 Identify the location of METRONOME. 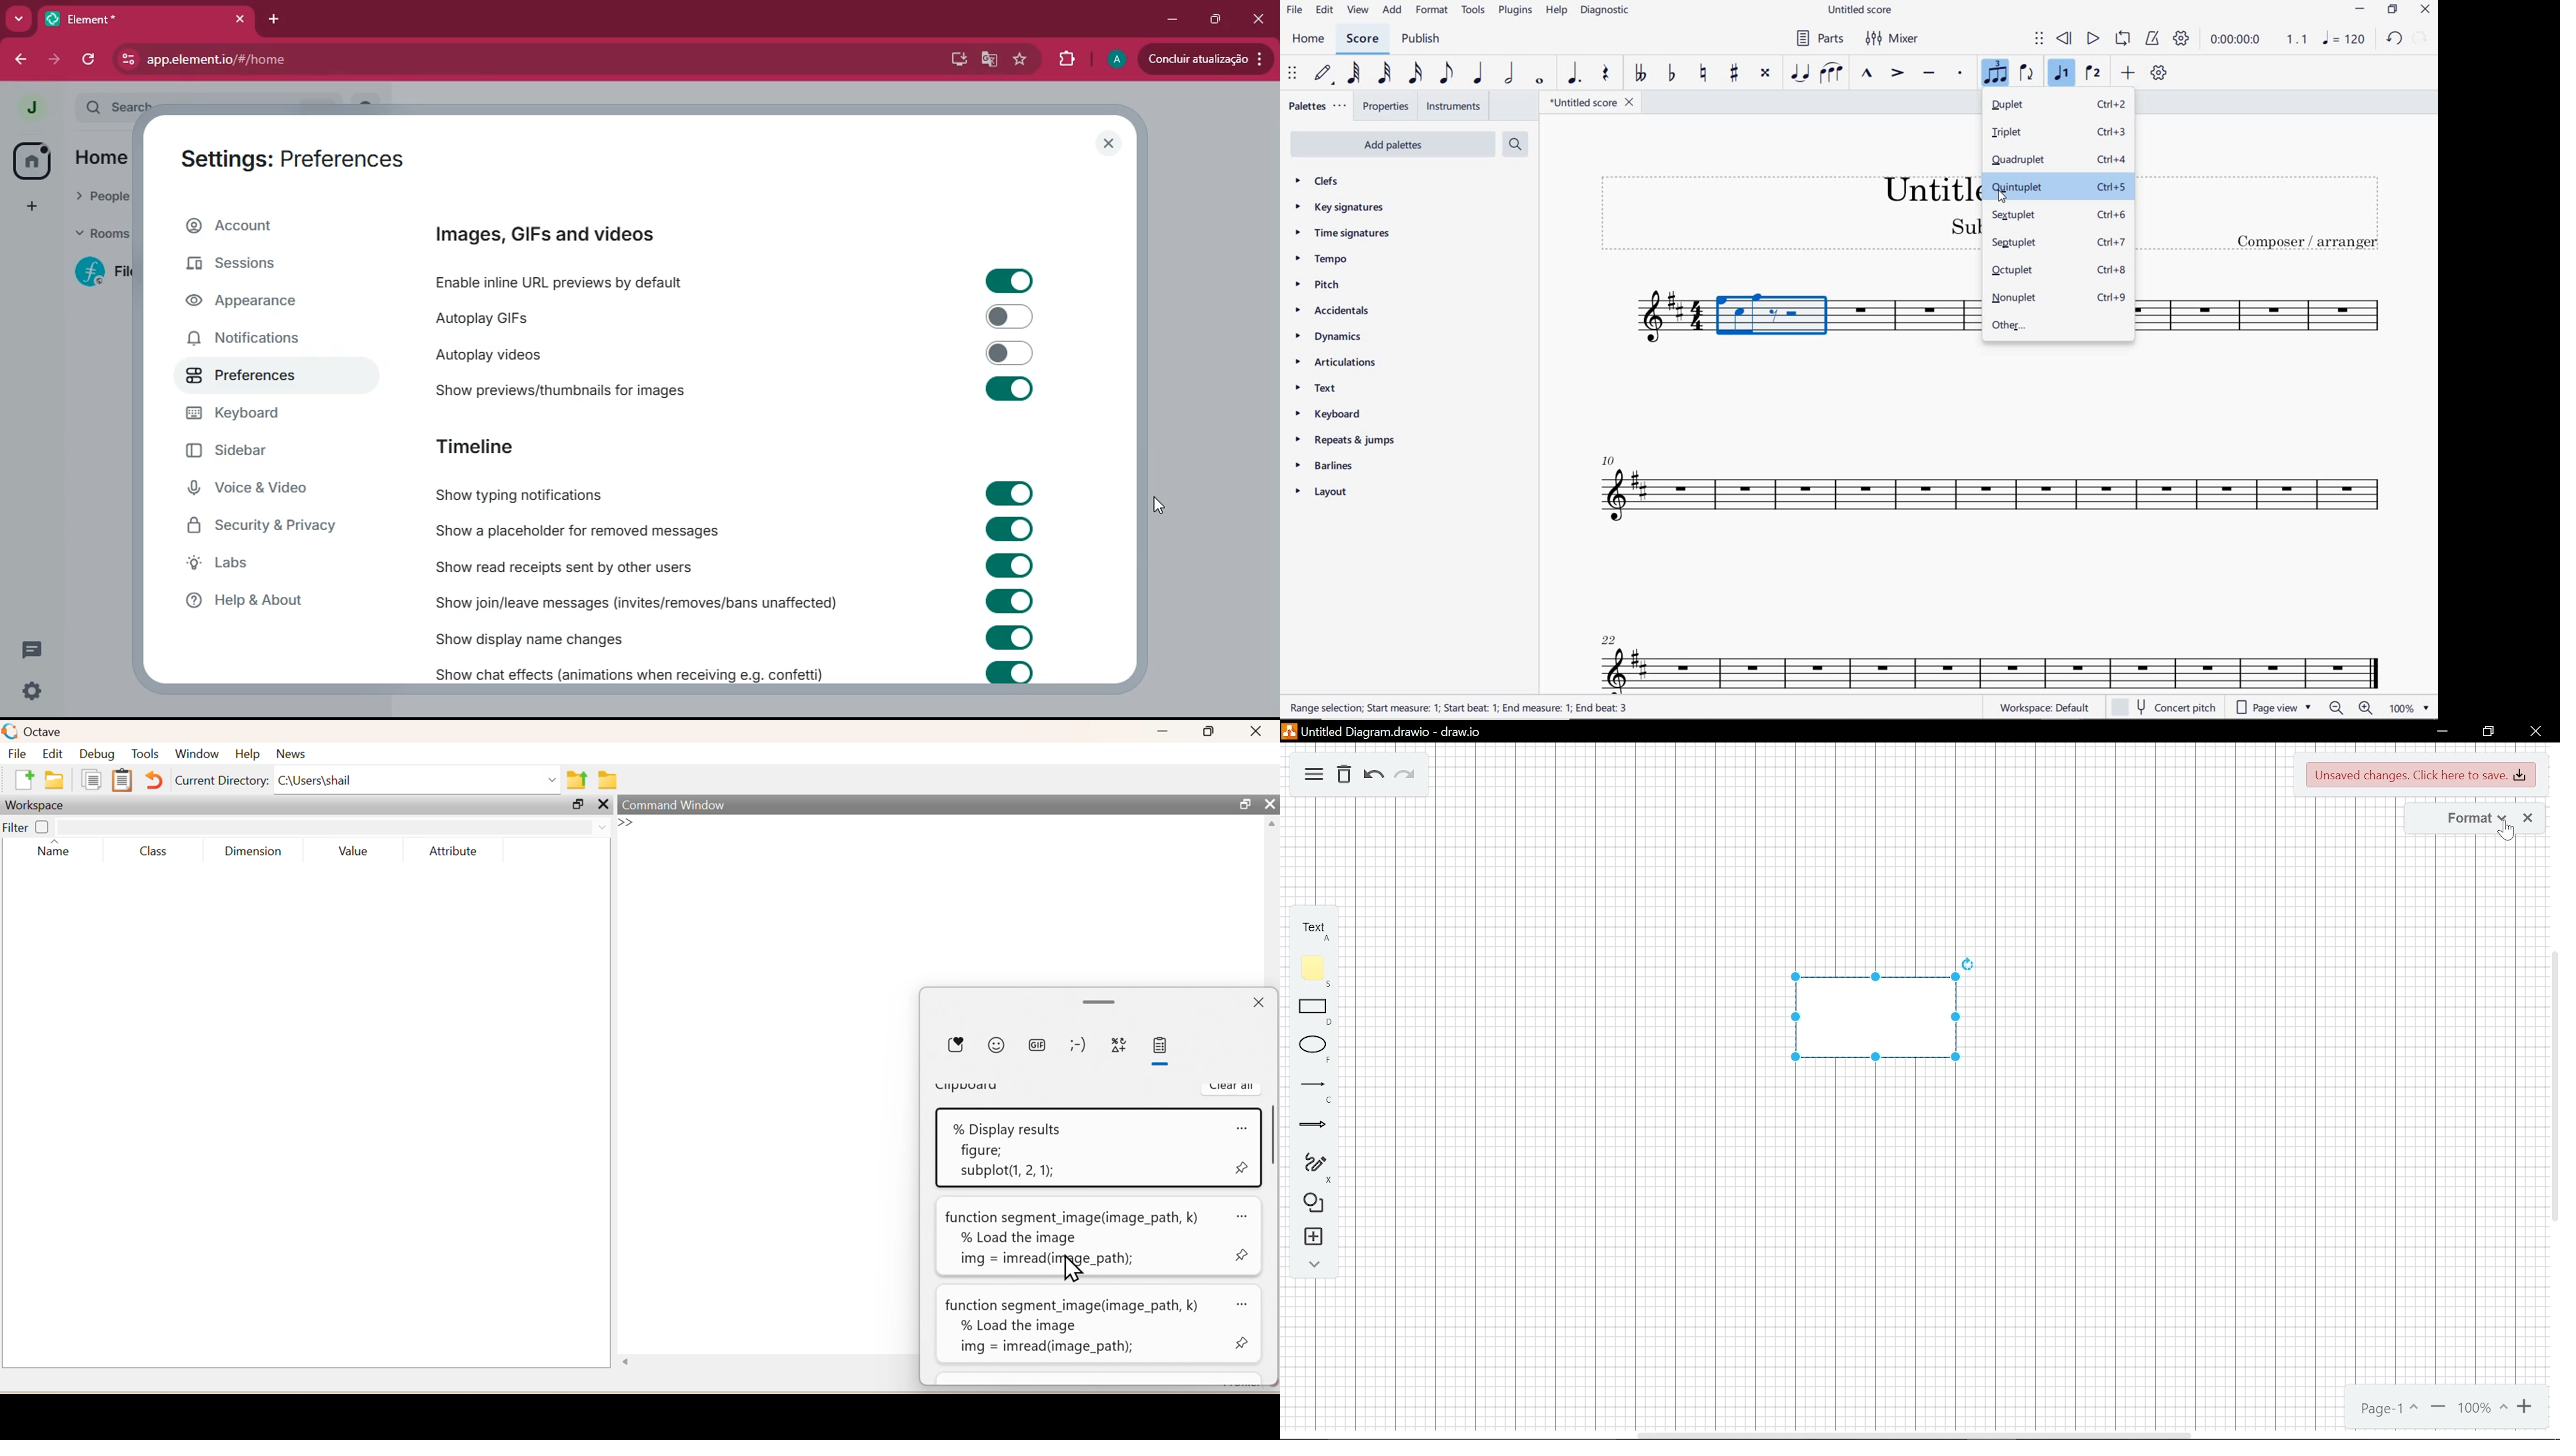
(2154, 39).